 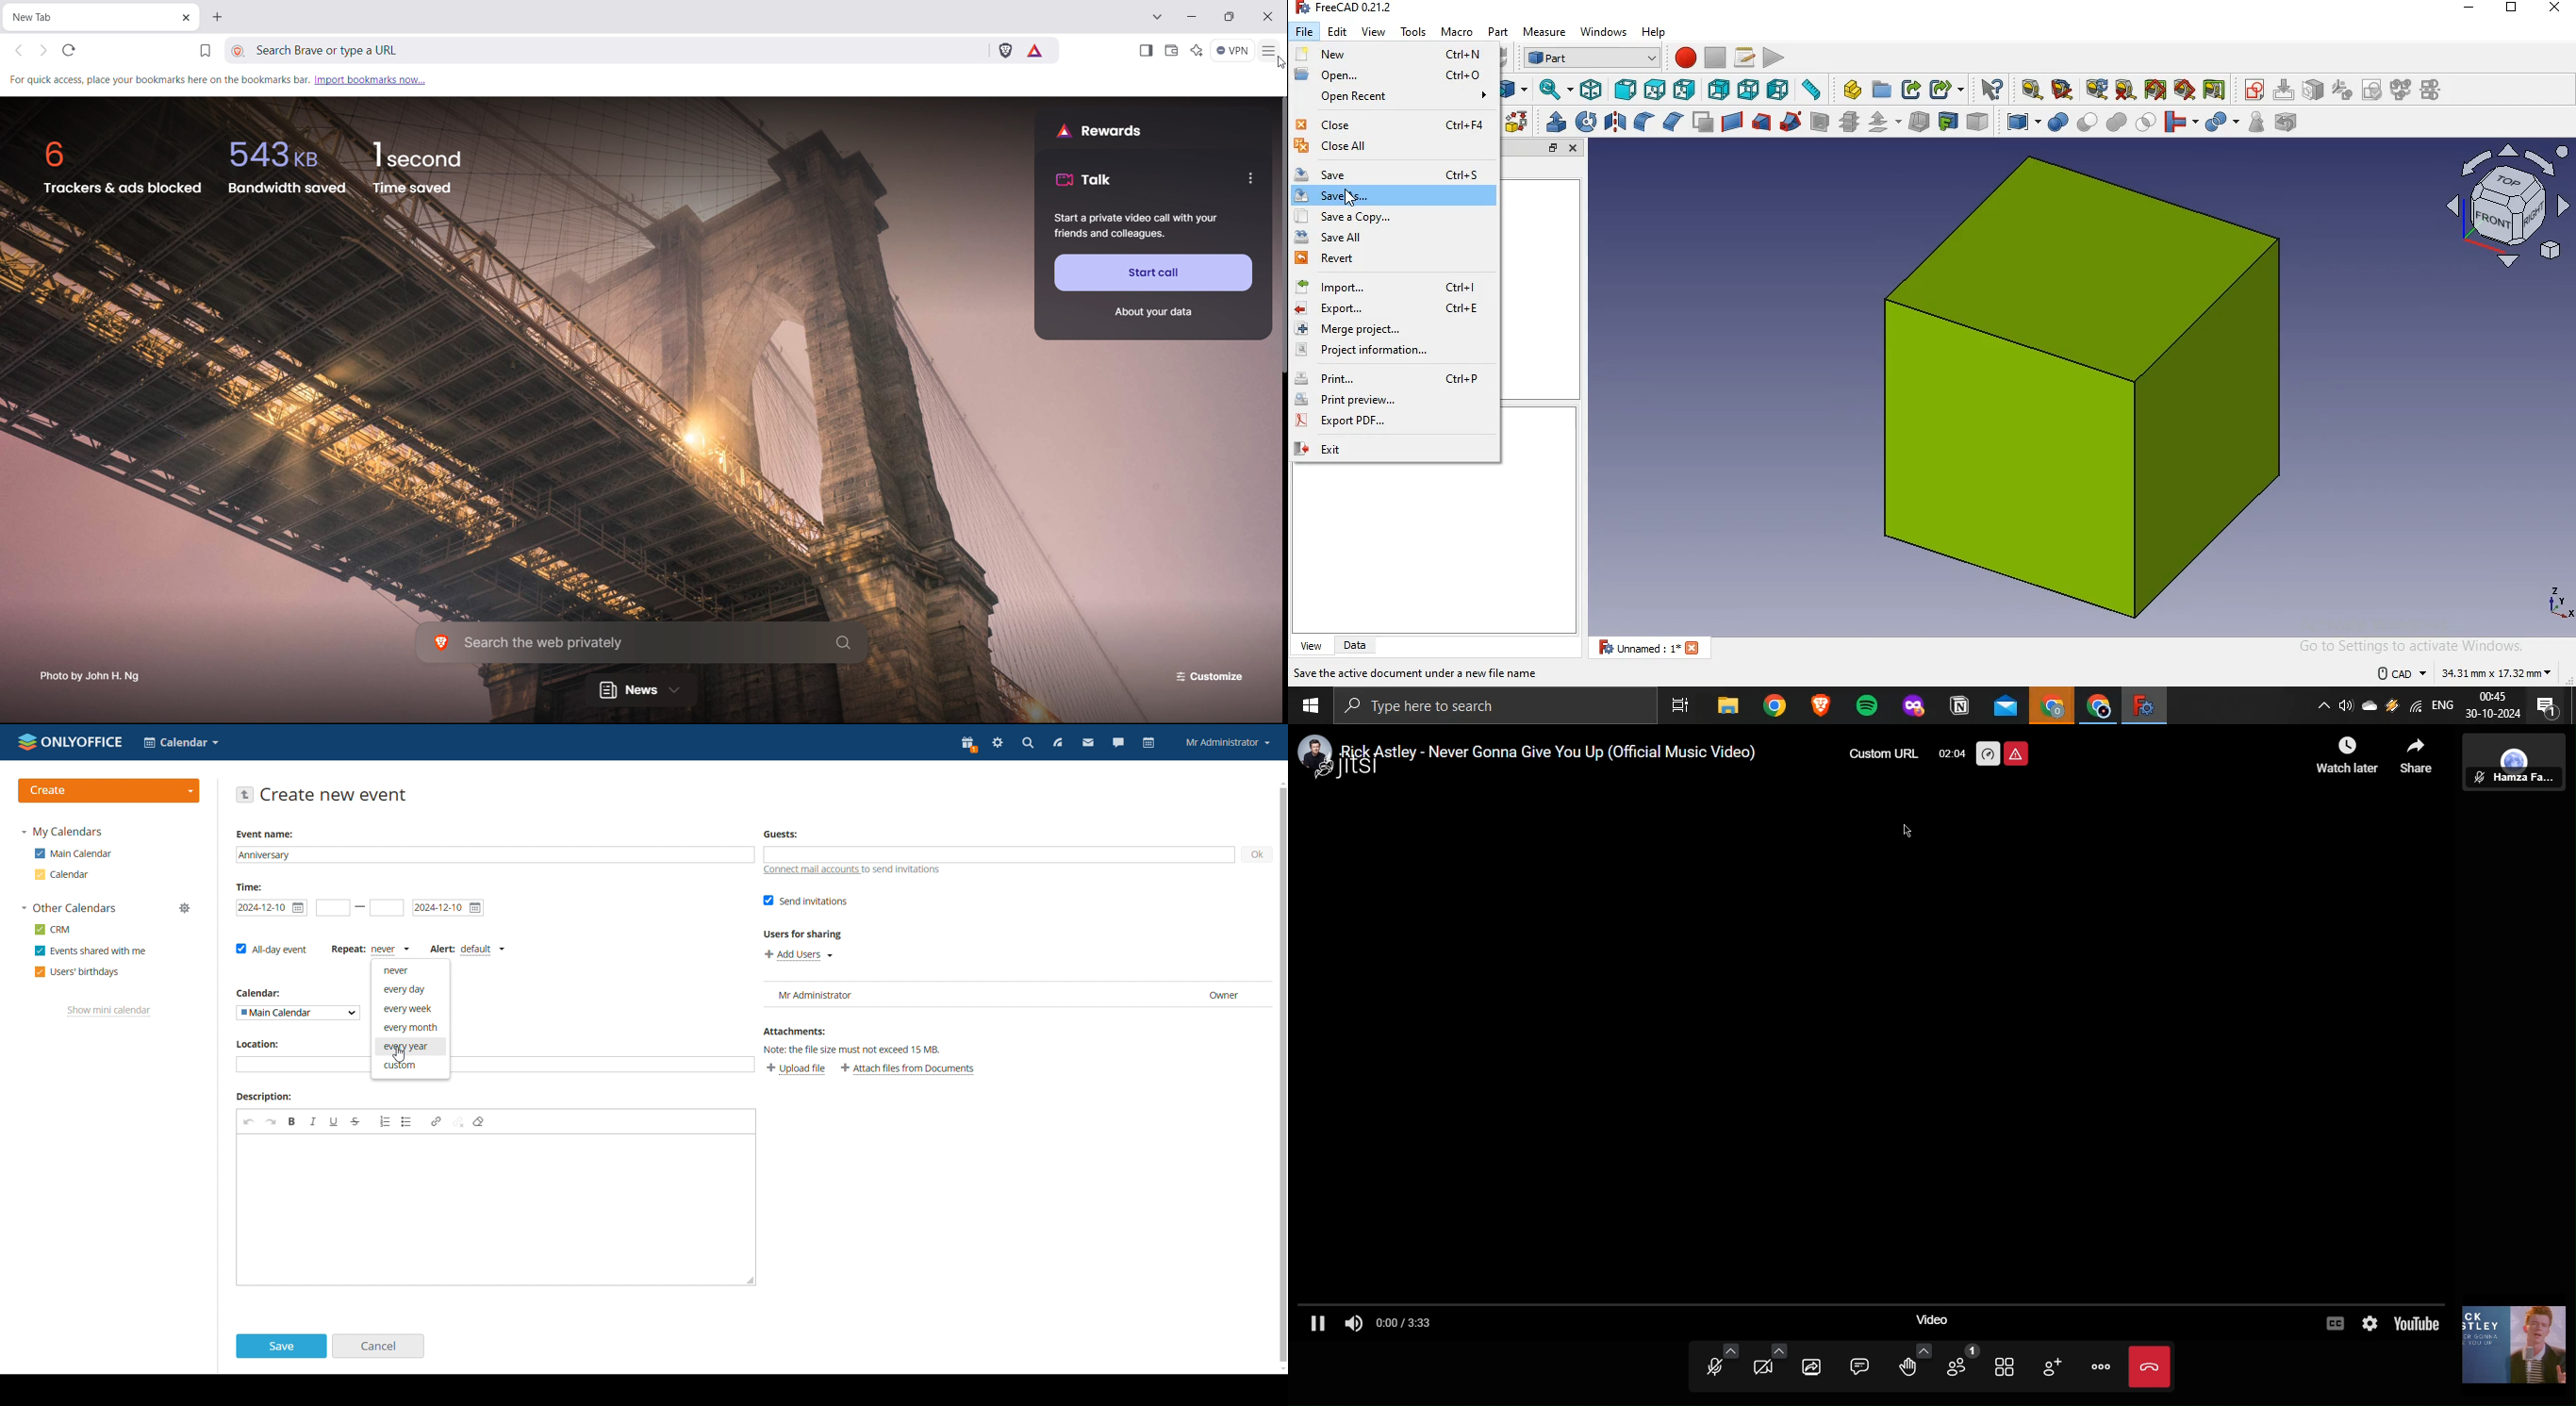 I want to click on isometric view, so click(x=1592, y=89).